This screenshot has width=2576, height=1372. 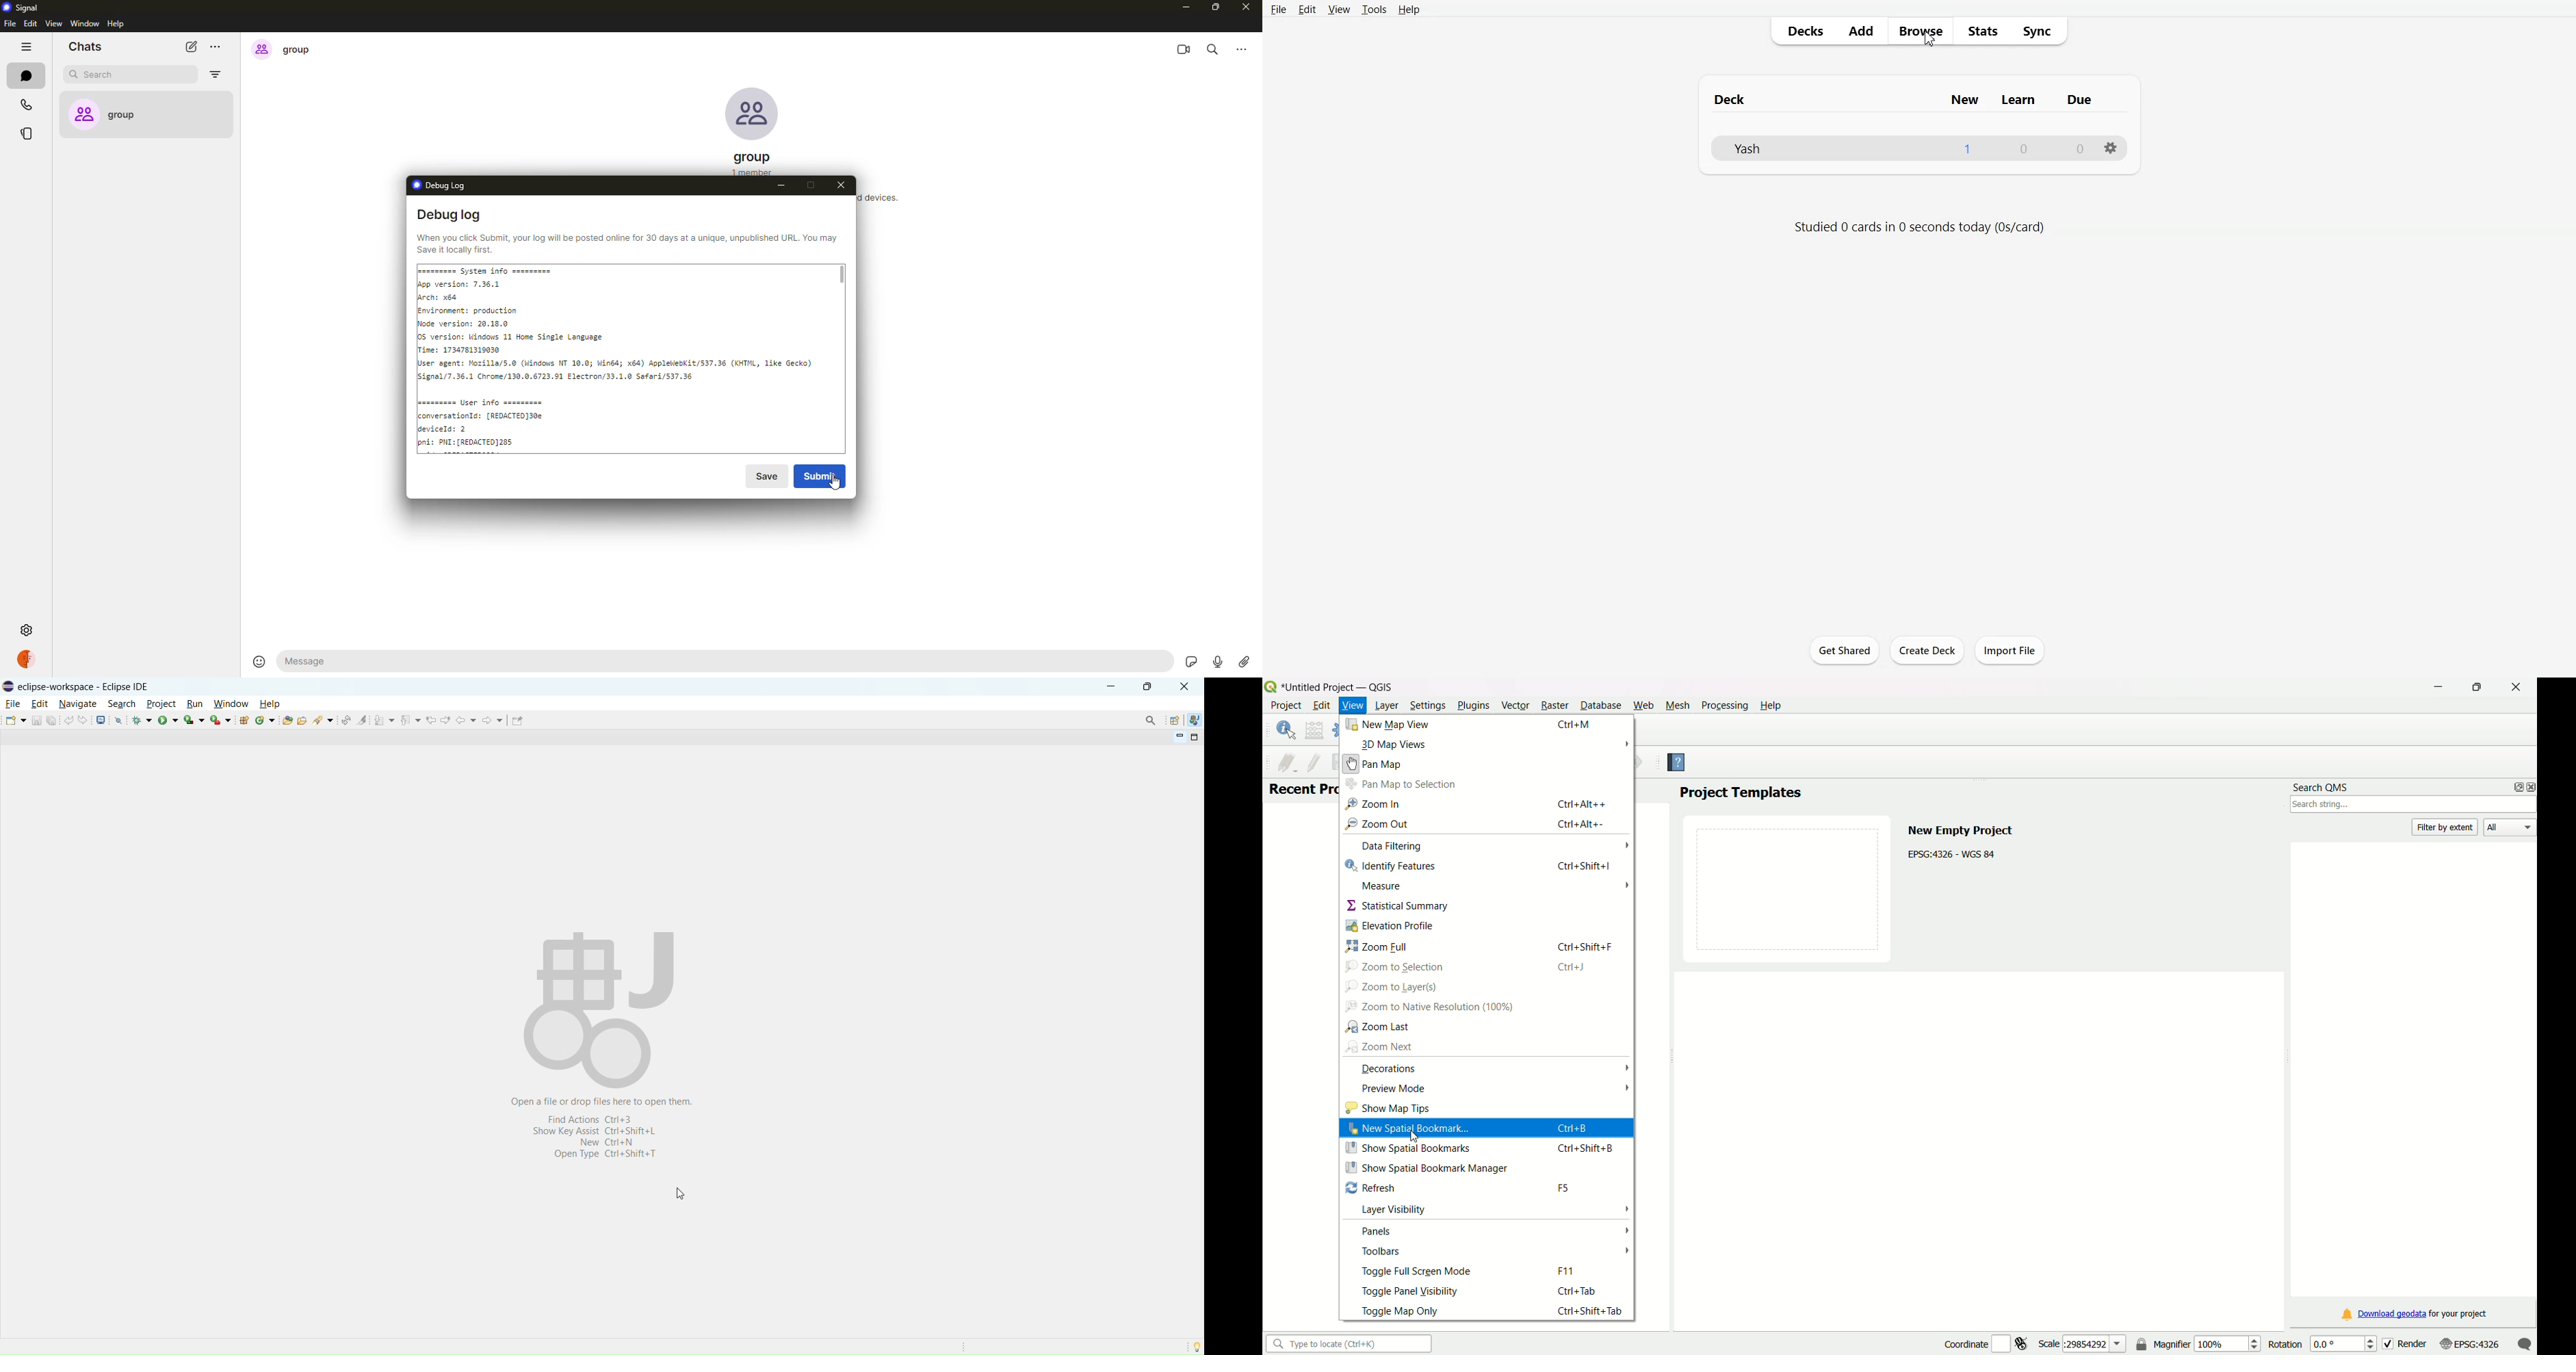 I want to click on arrow, so click(x=1626, y=1087).